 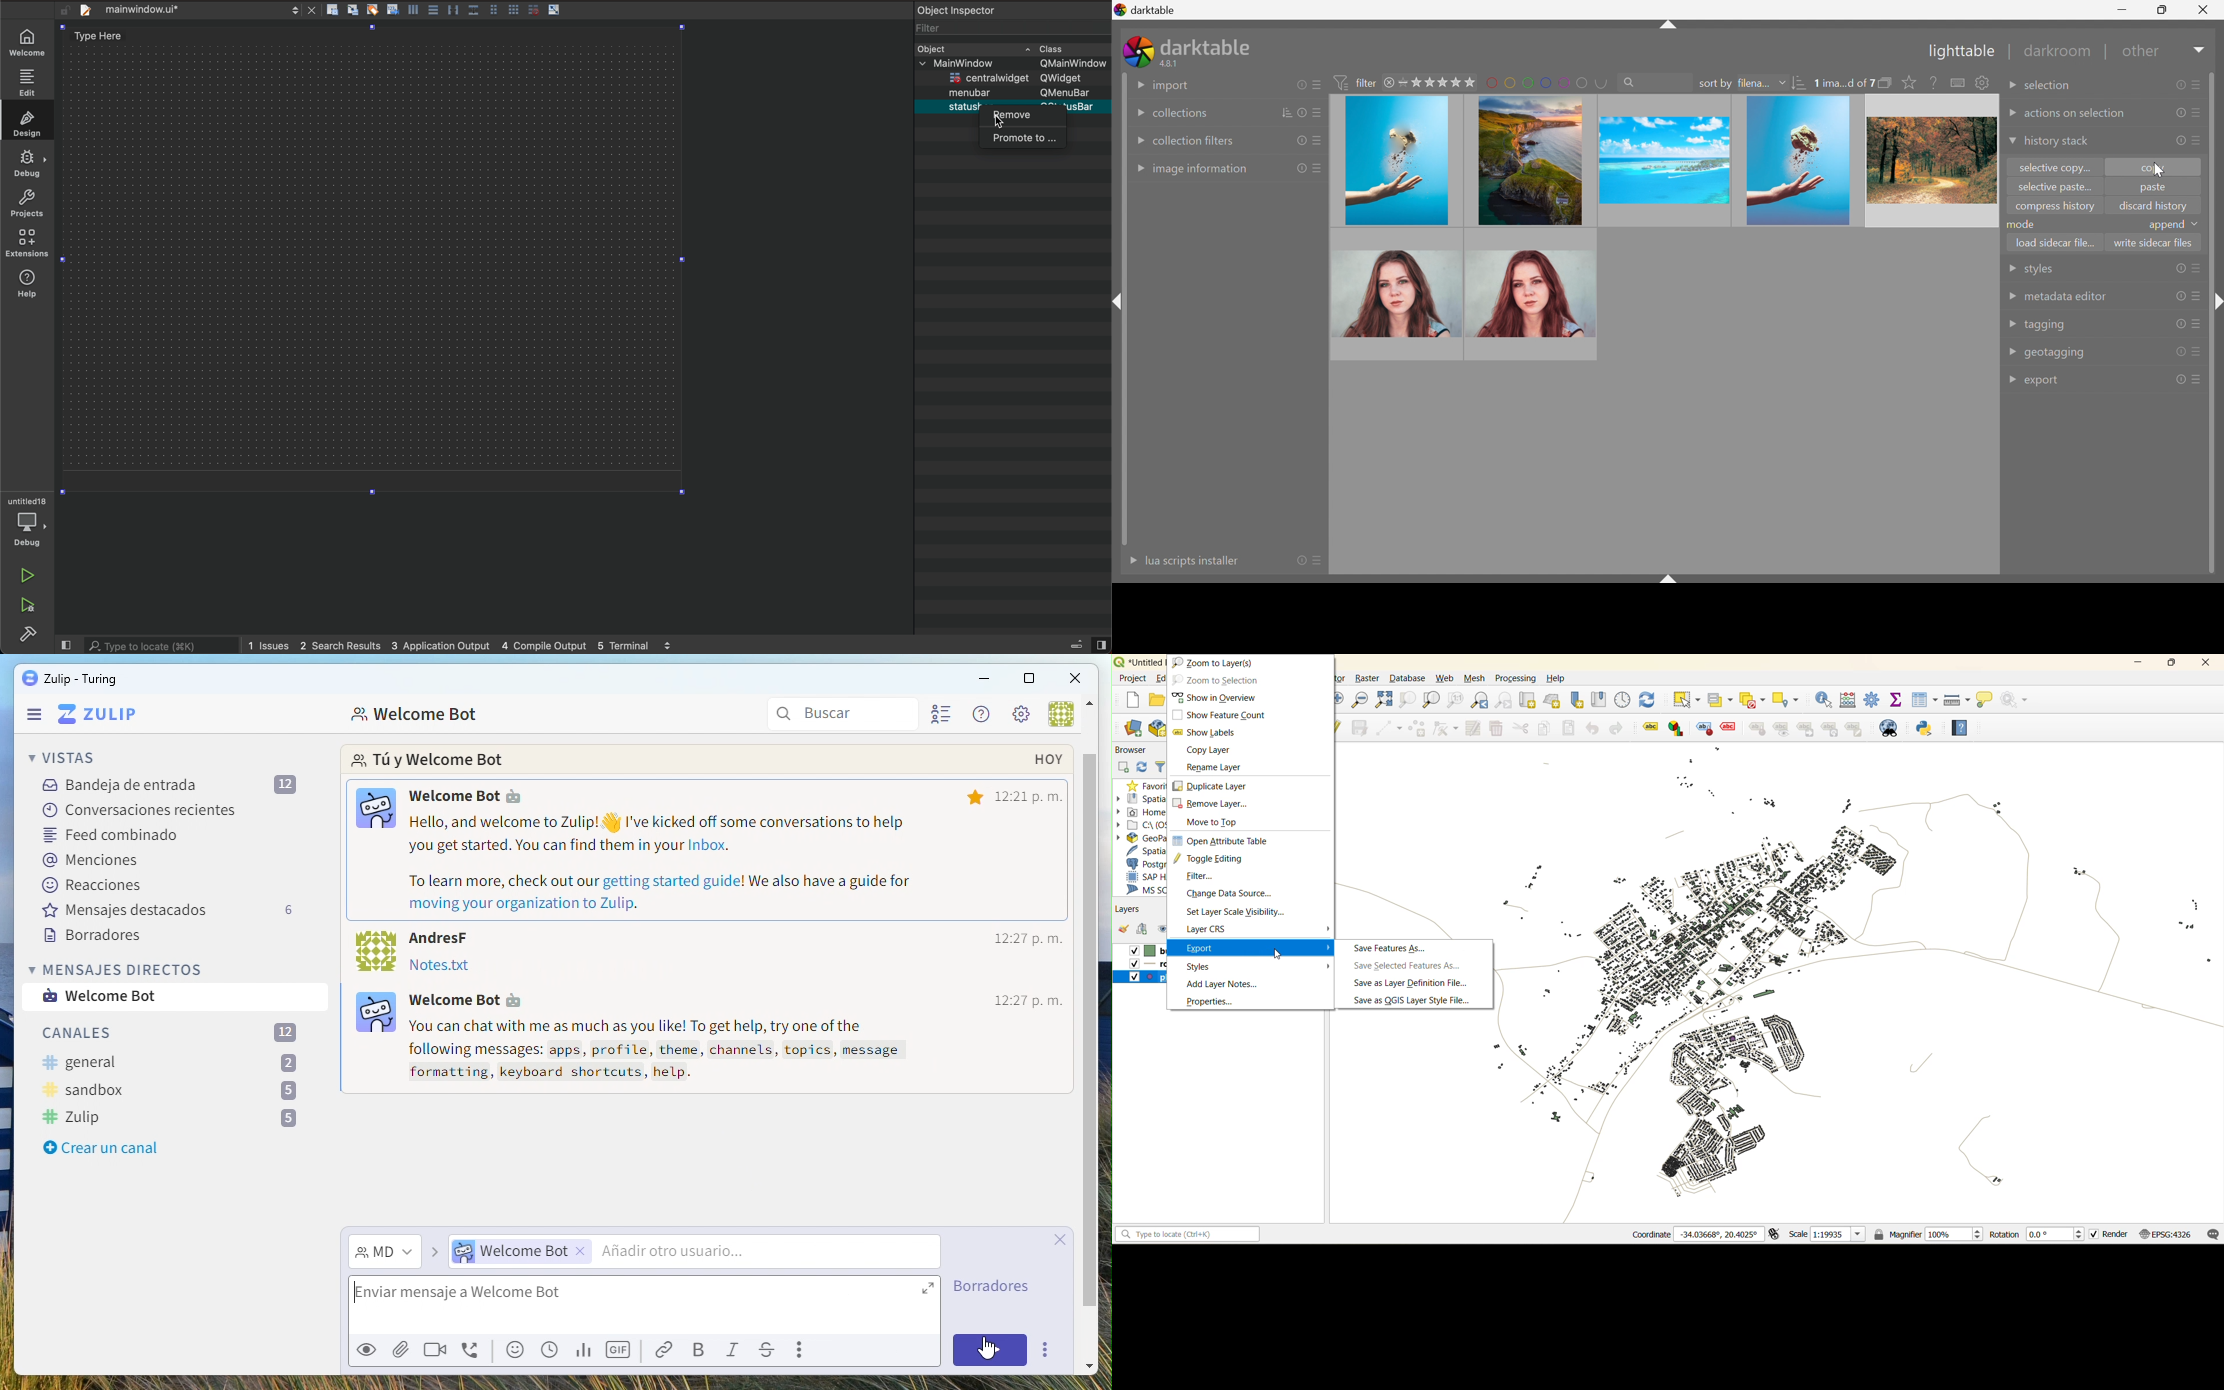 I want to click on digitize, so click(x=1387, y=728).